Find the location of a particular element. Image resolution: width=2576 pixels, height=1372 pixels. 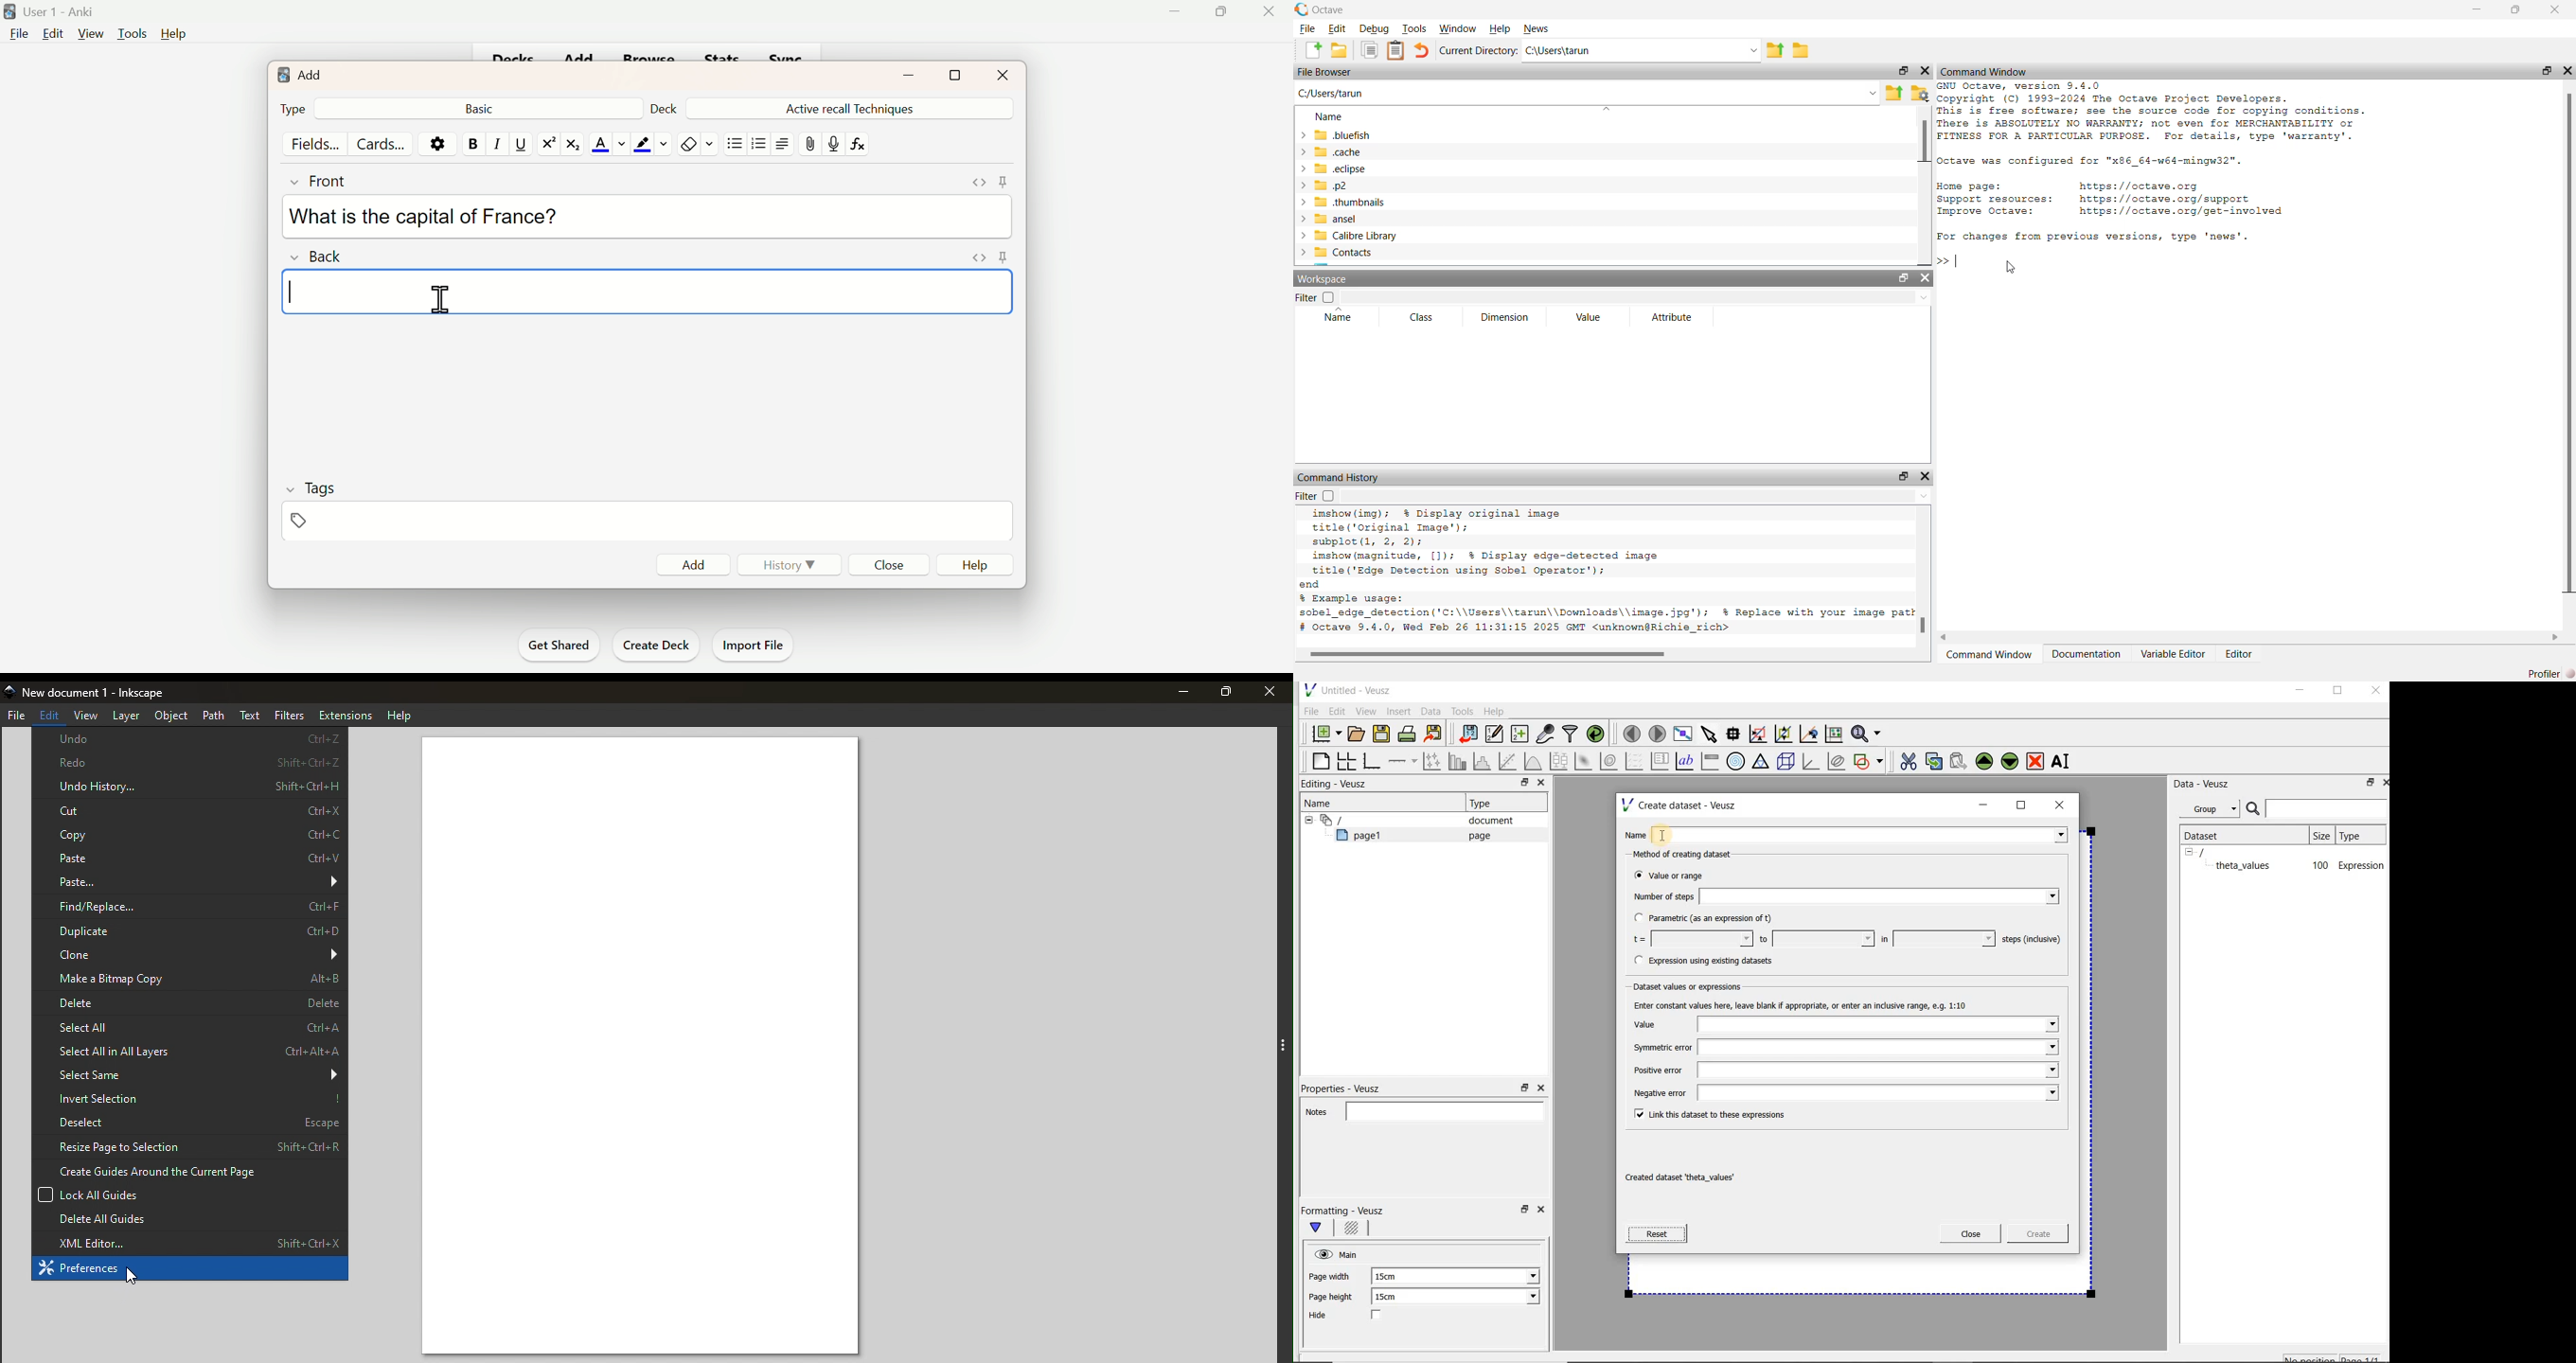

Paste is located at coordinates (189, 883).